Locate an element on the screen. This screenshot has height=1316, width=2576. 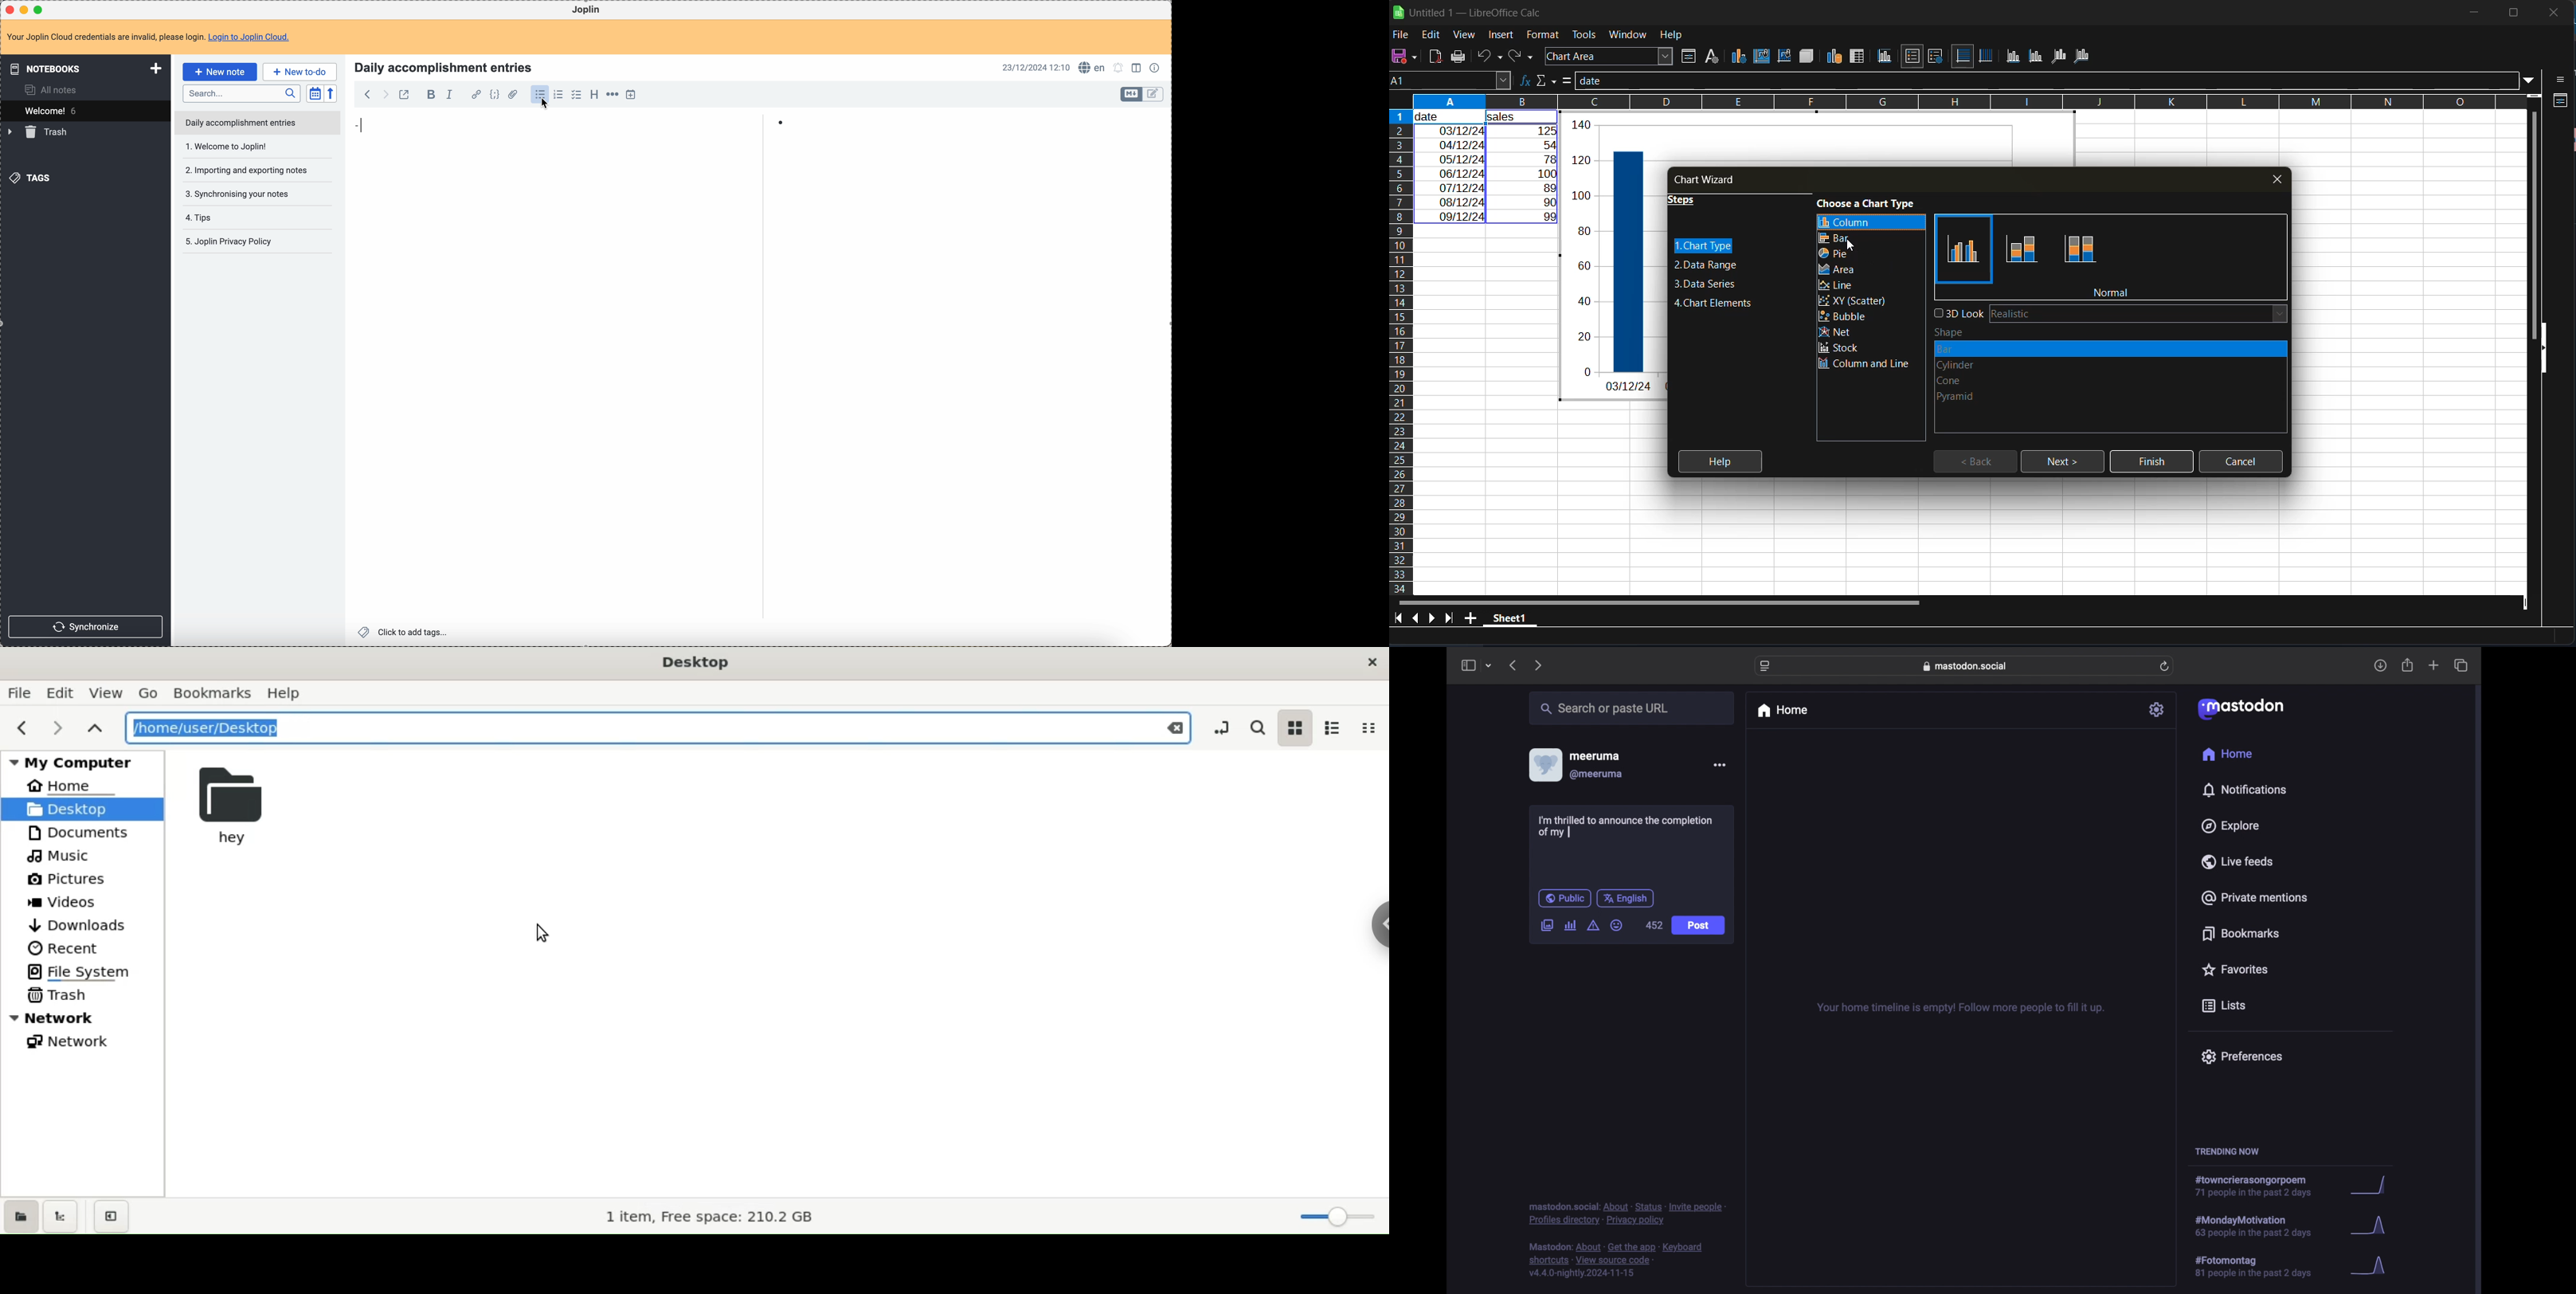
next is located at coordinates (2059, 462).